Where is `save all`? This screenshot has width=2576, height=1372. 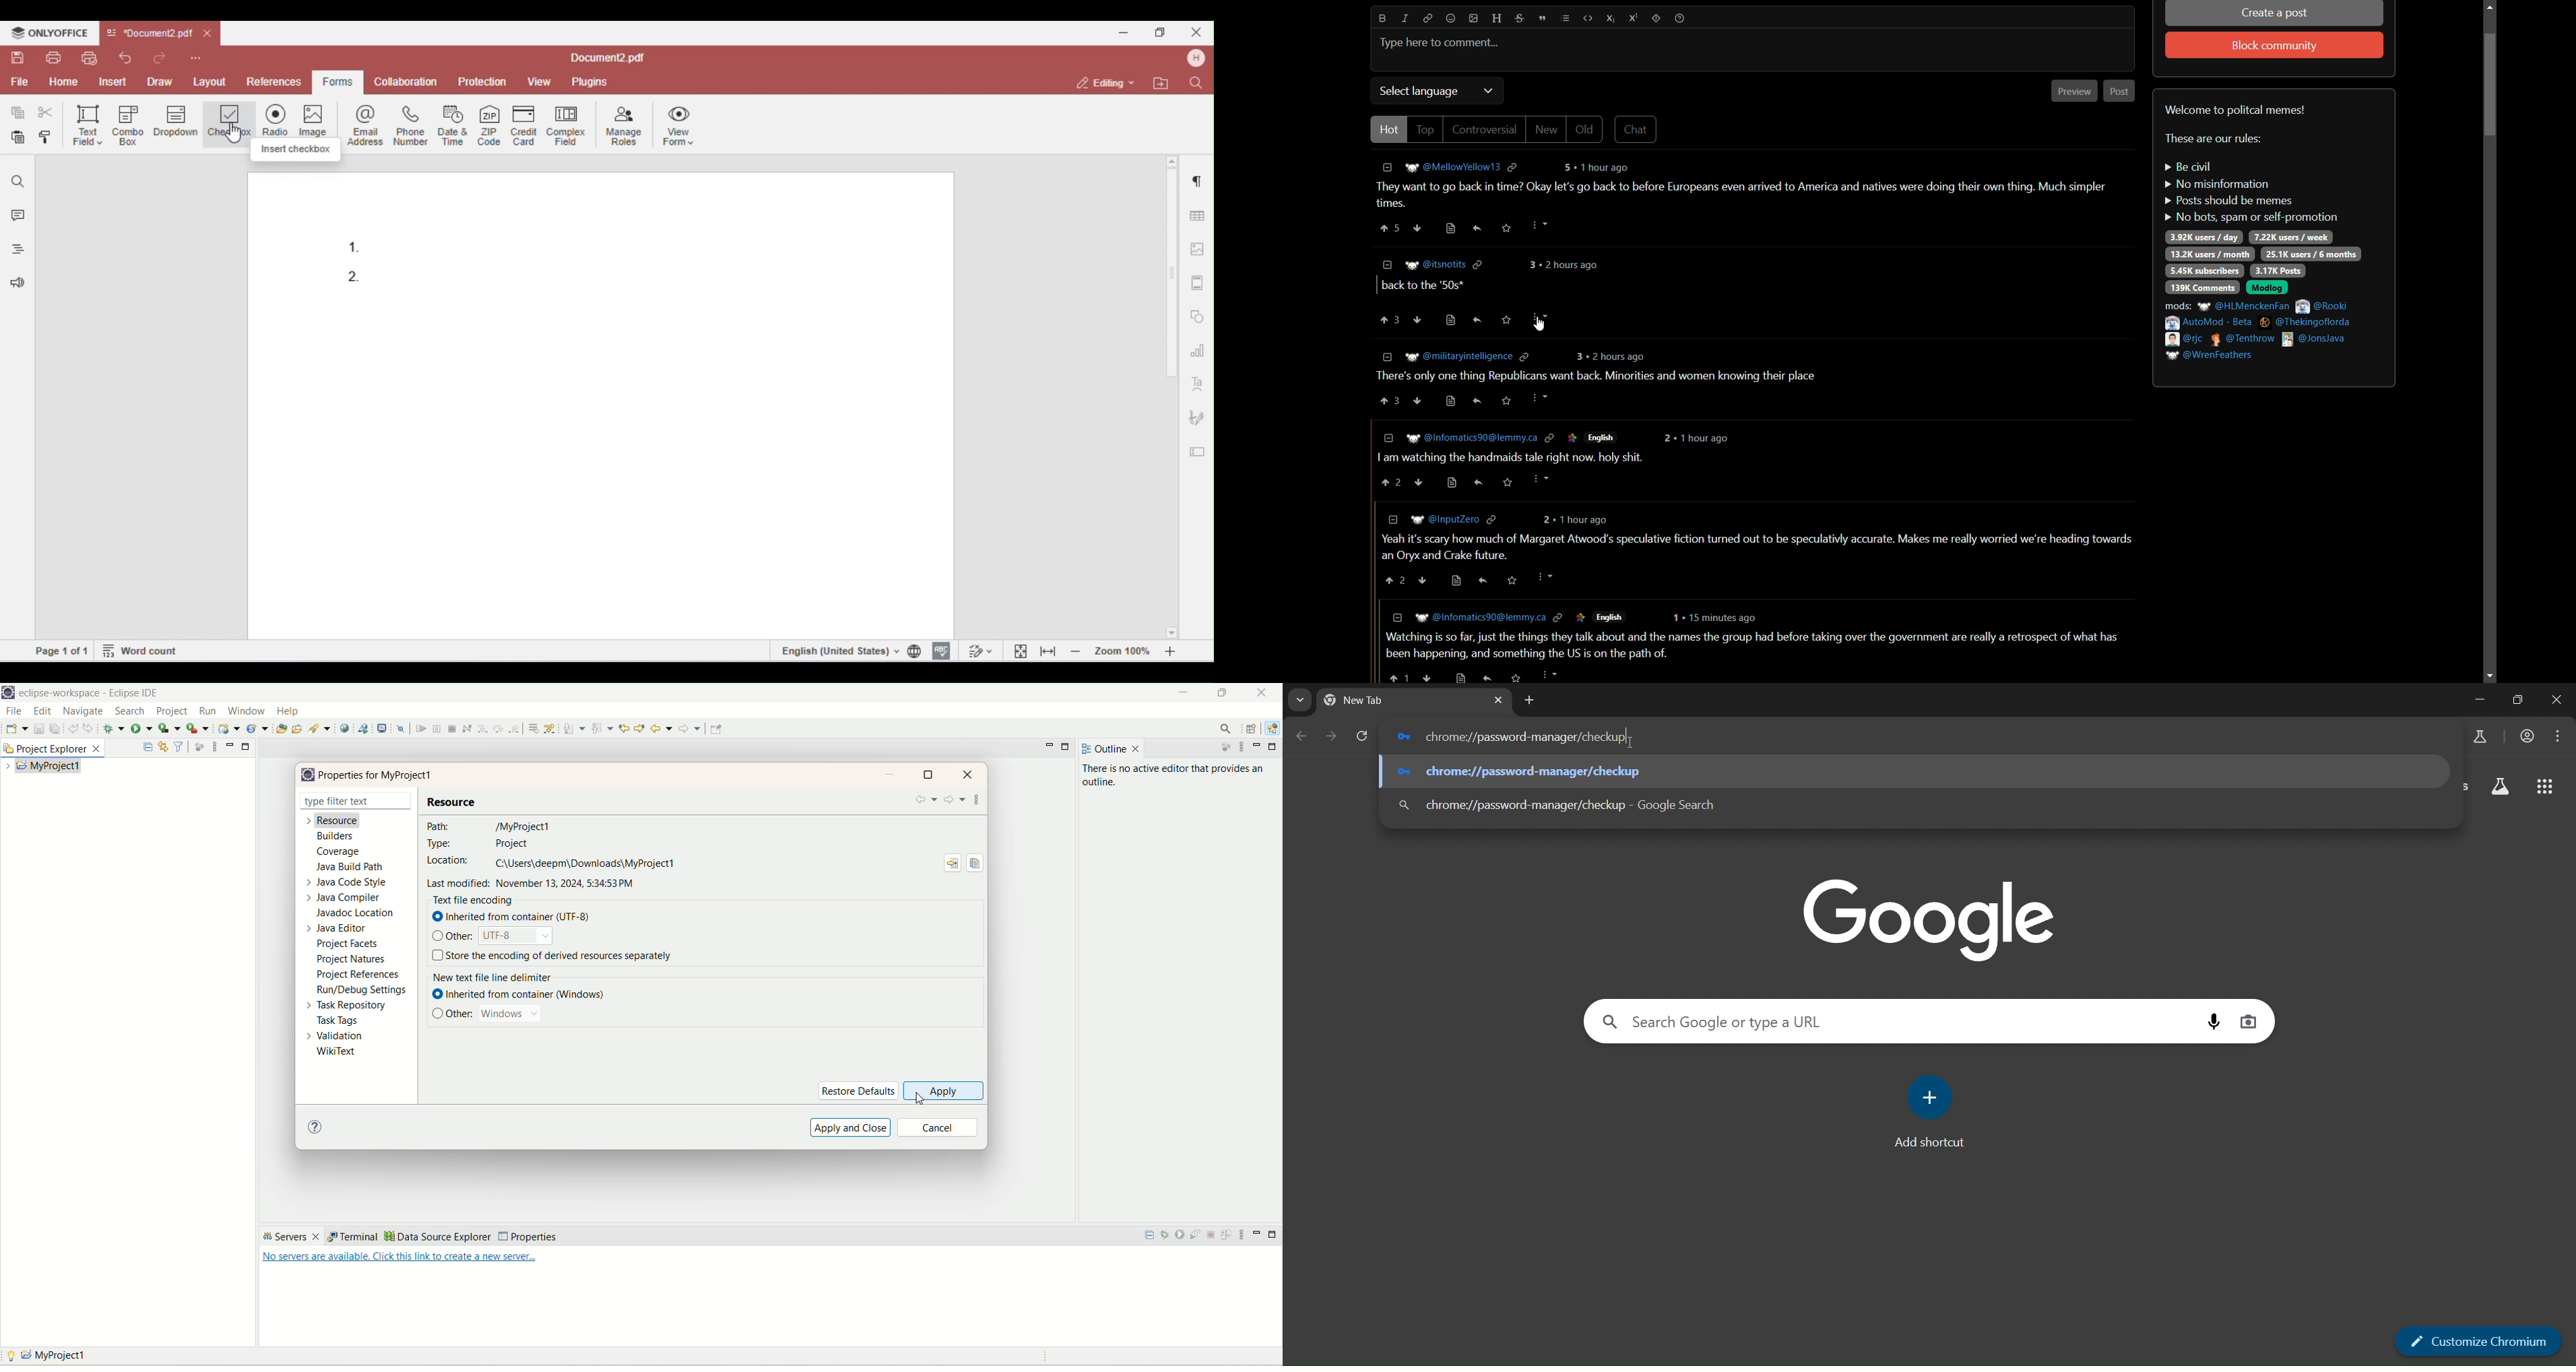
save all is located at coordinates (55, 730).